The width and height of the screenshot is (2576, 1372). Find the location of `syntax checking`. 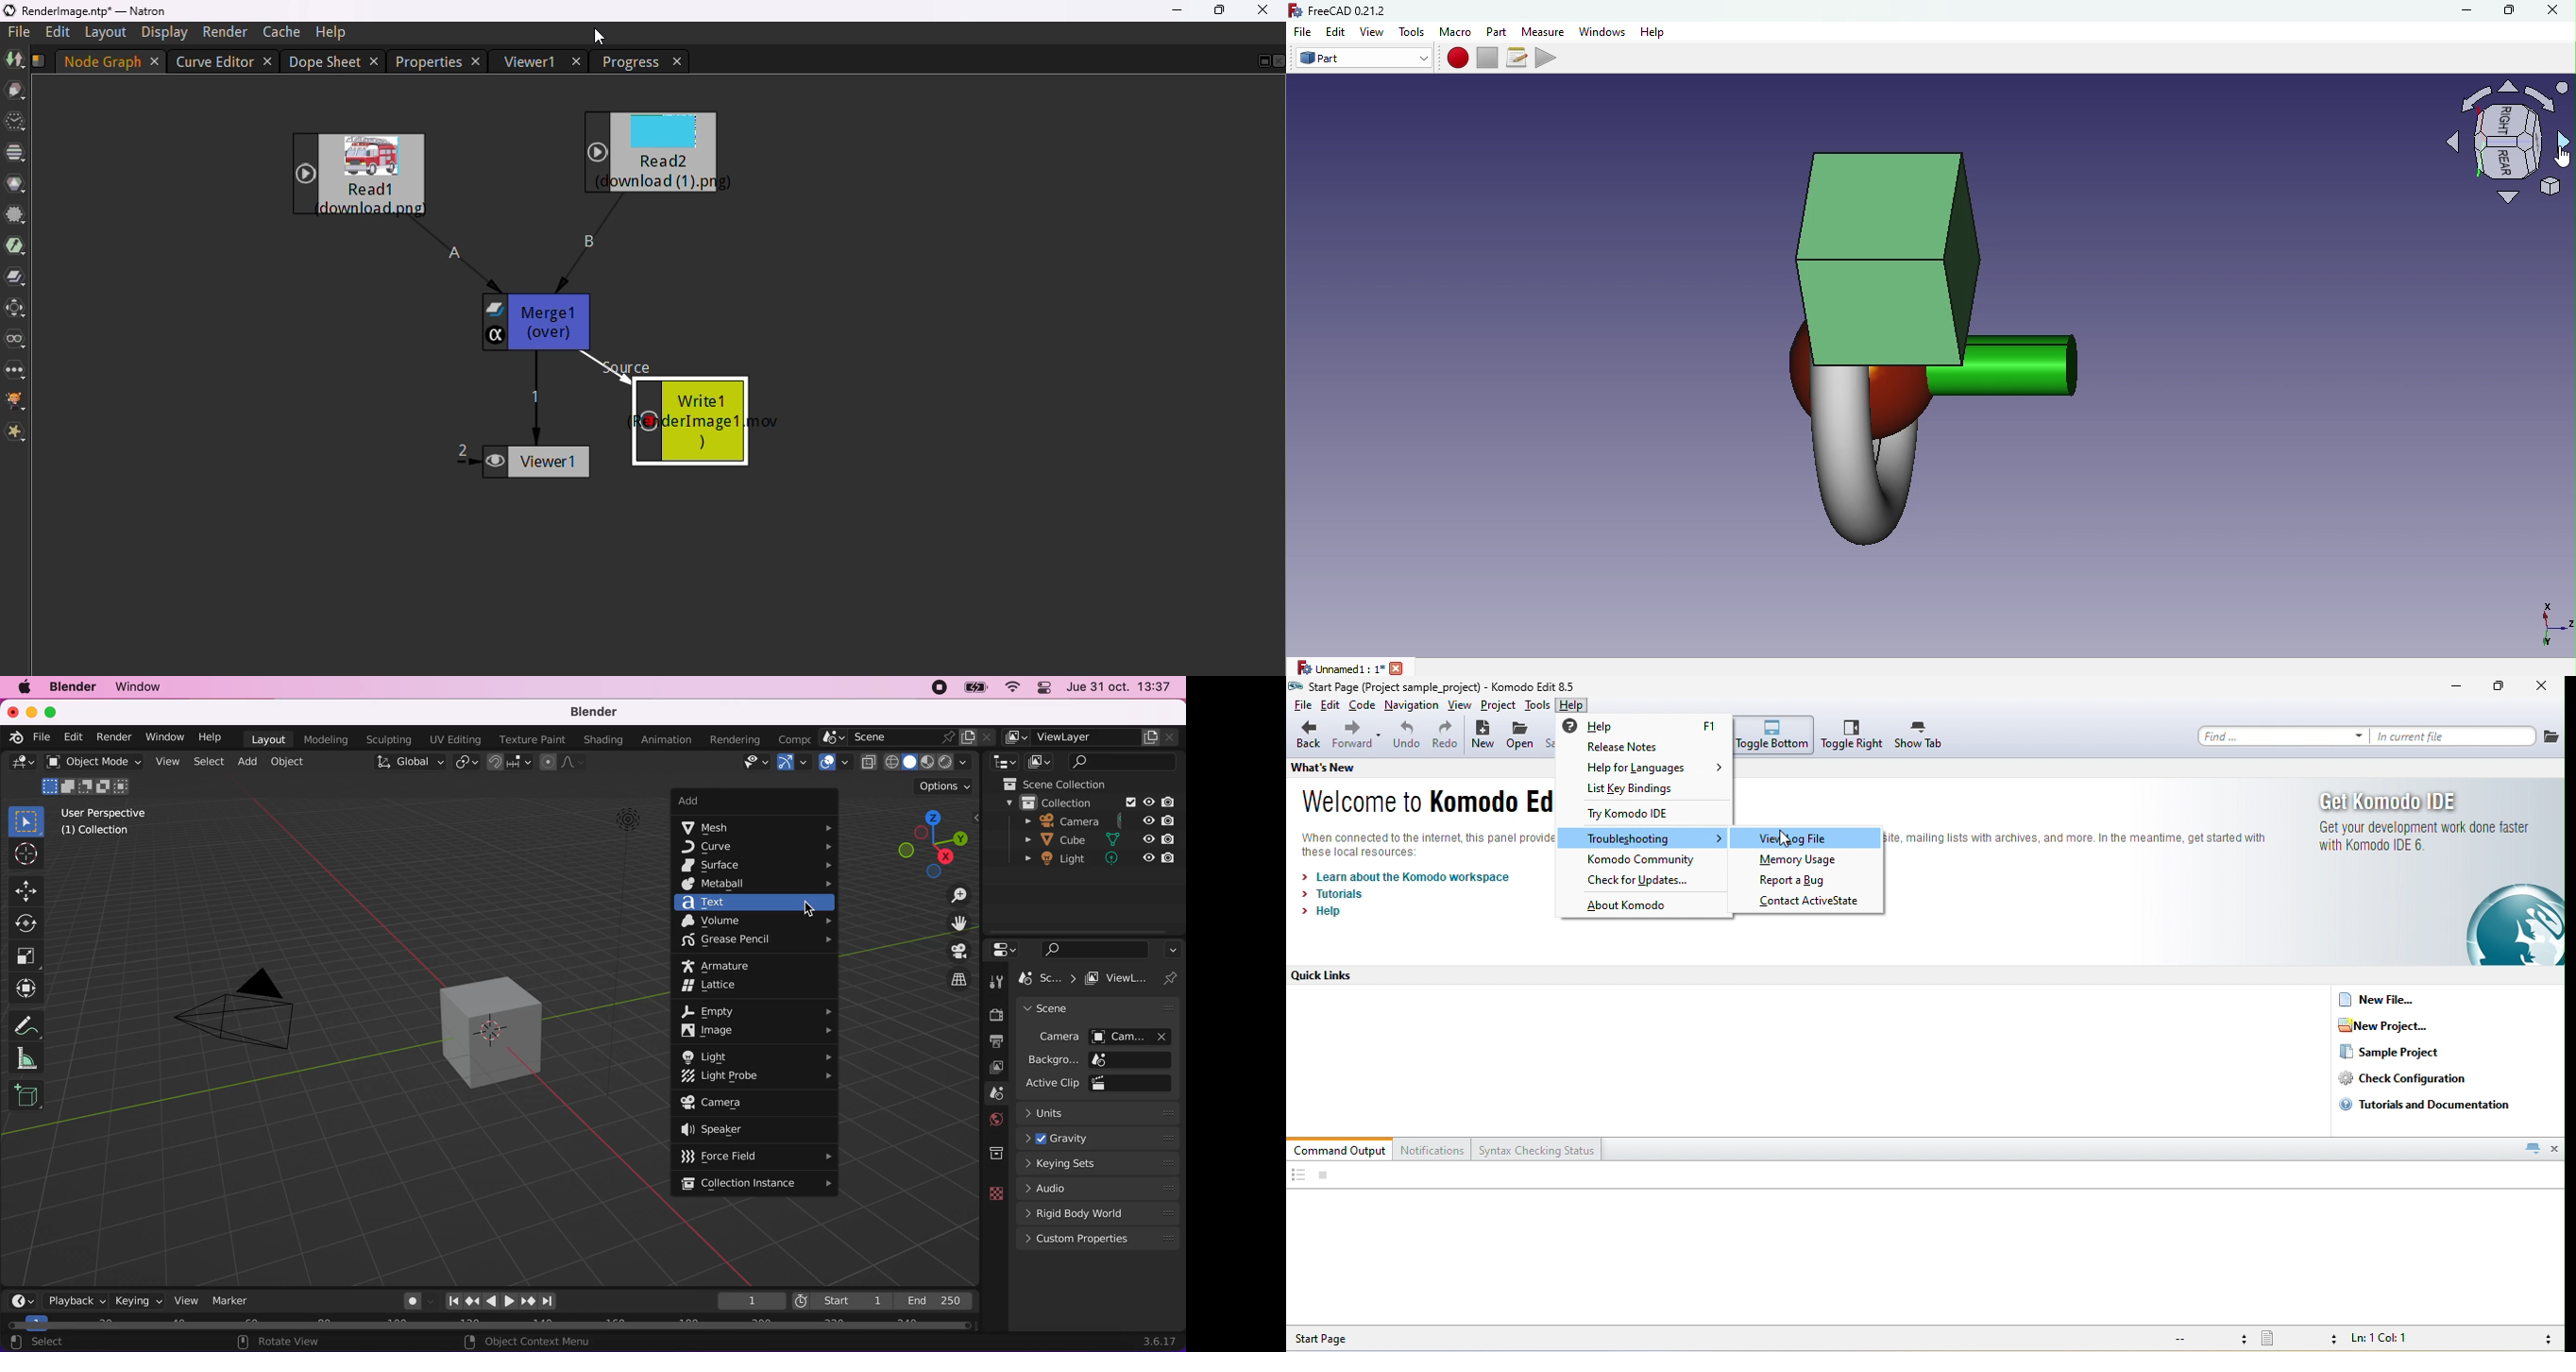

syntax checking is located at coordinates (2544, 1339).